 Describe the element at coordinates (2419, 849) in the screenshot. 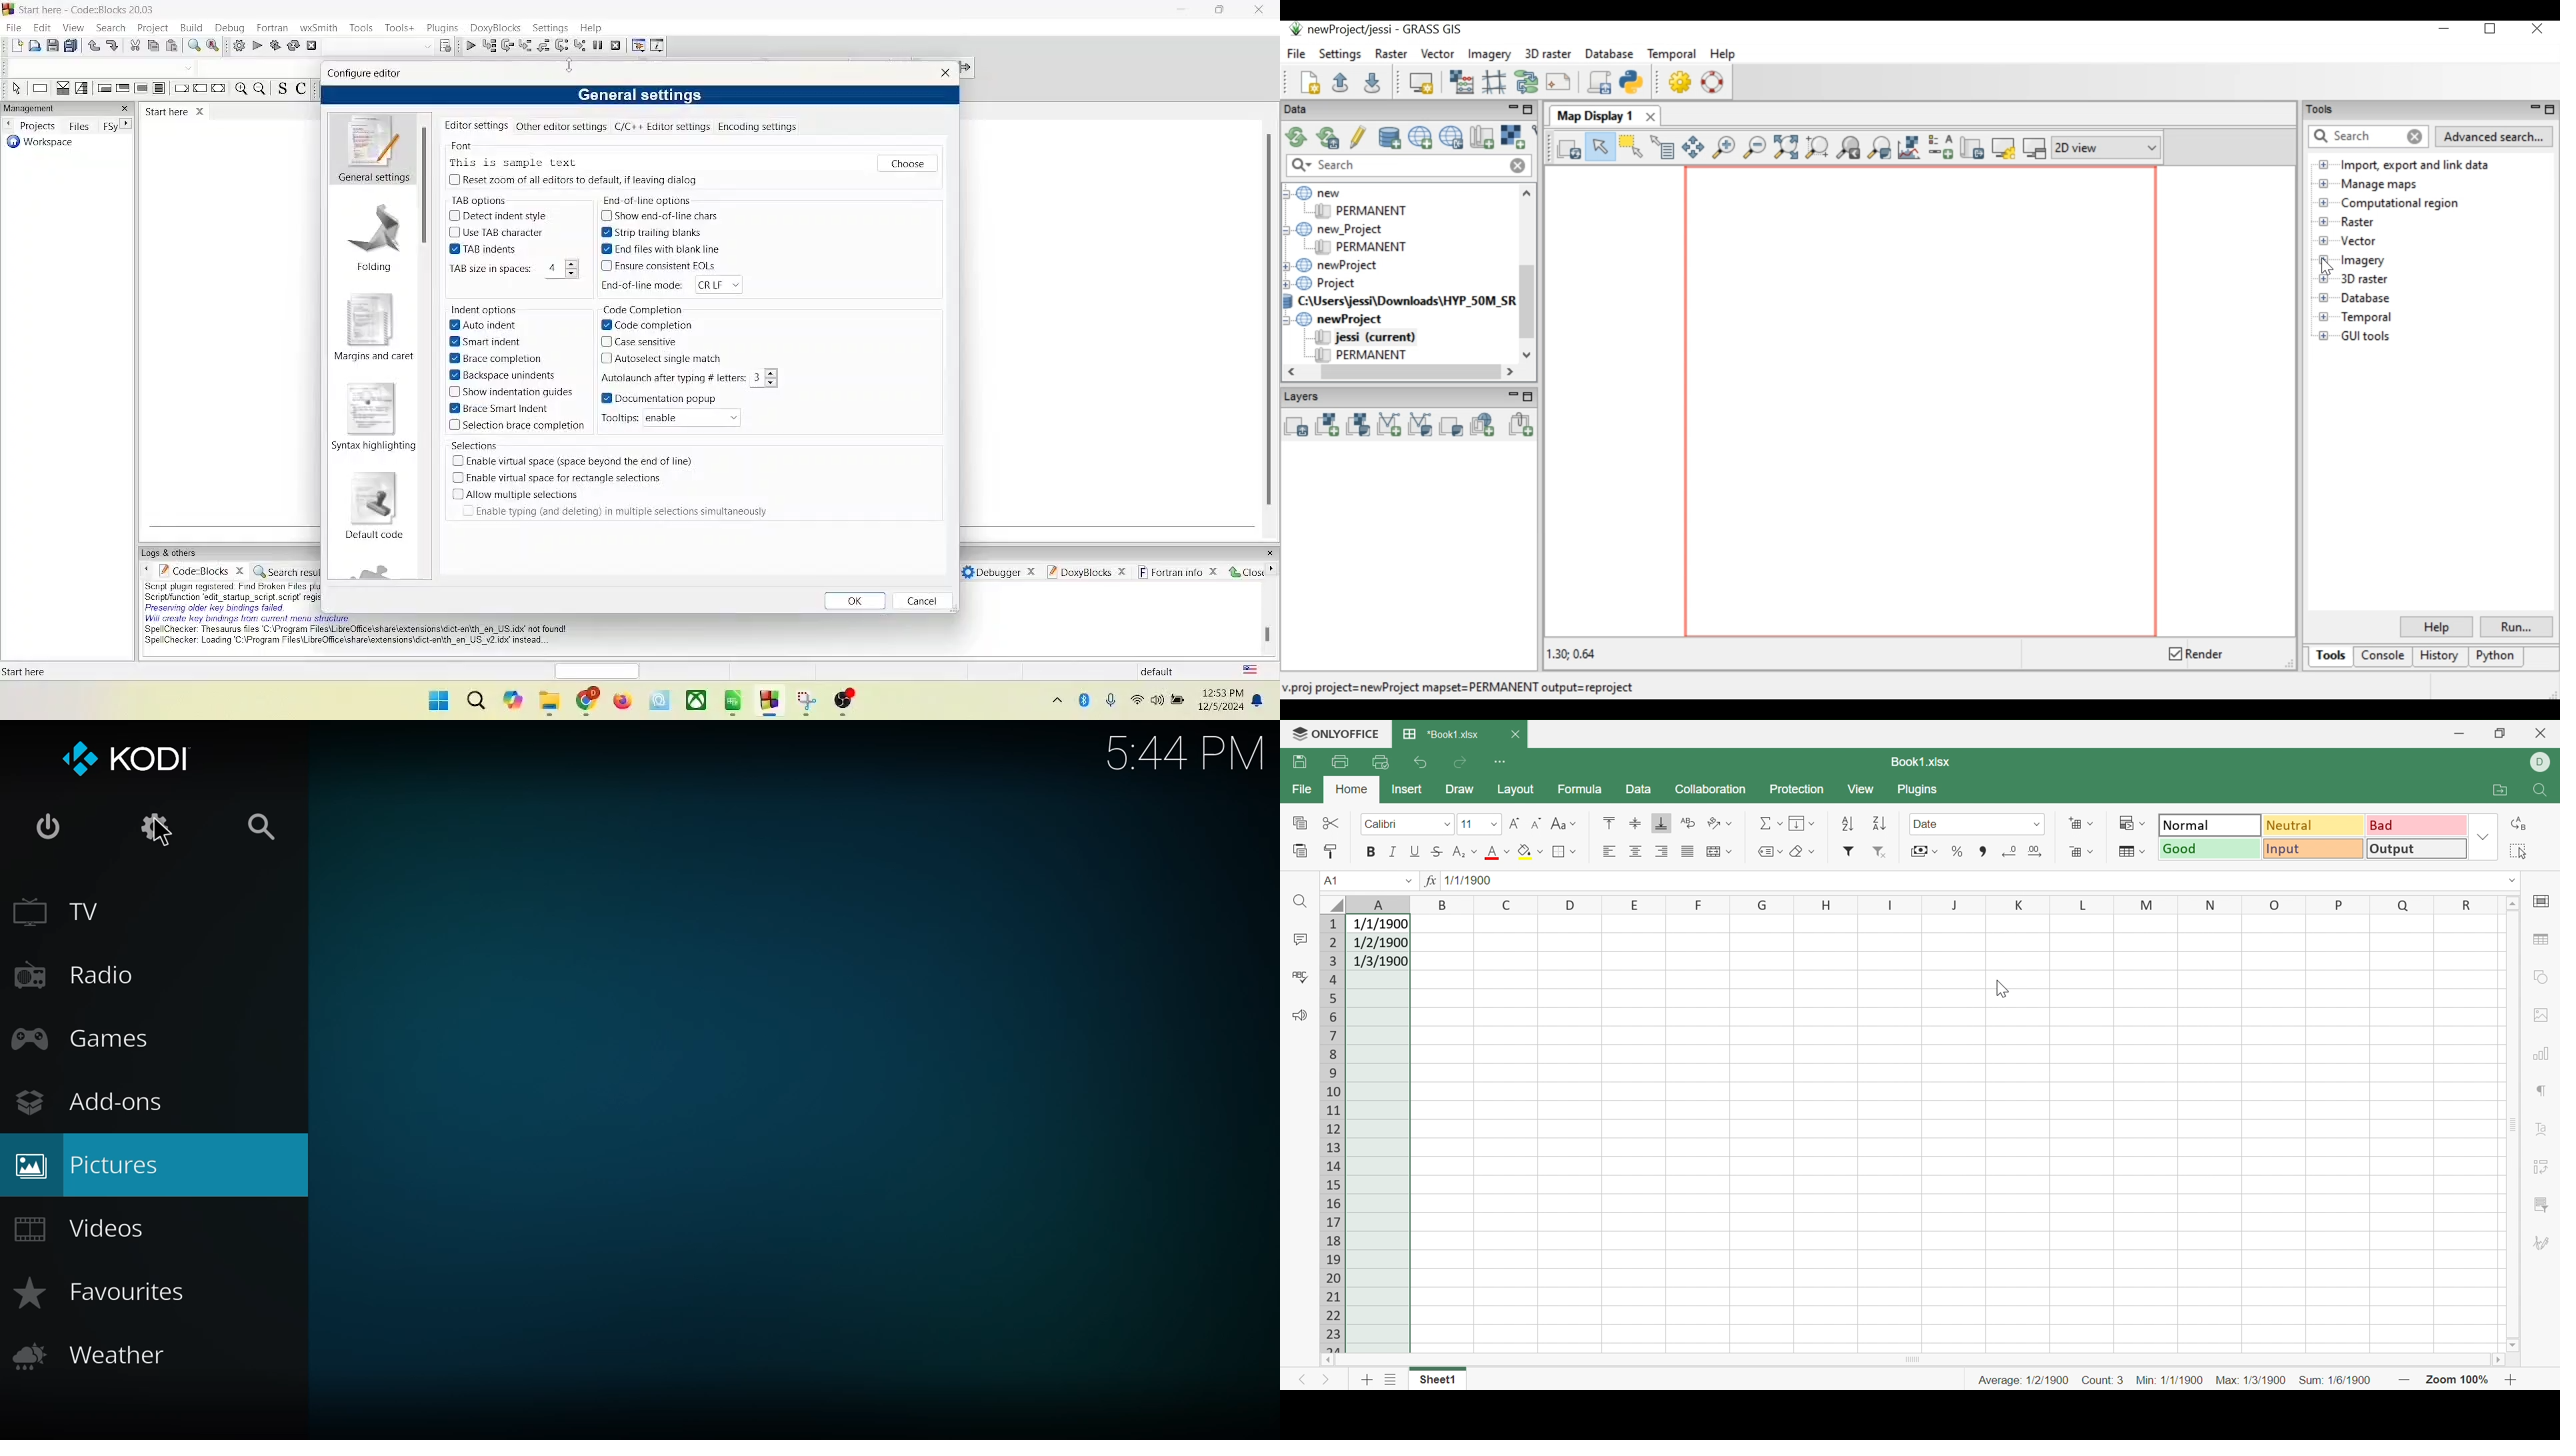

I see `Output` at that location.